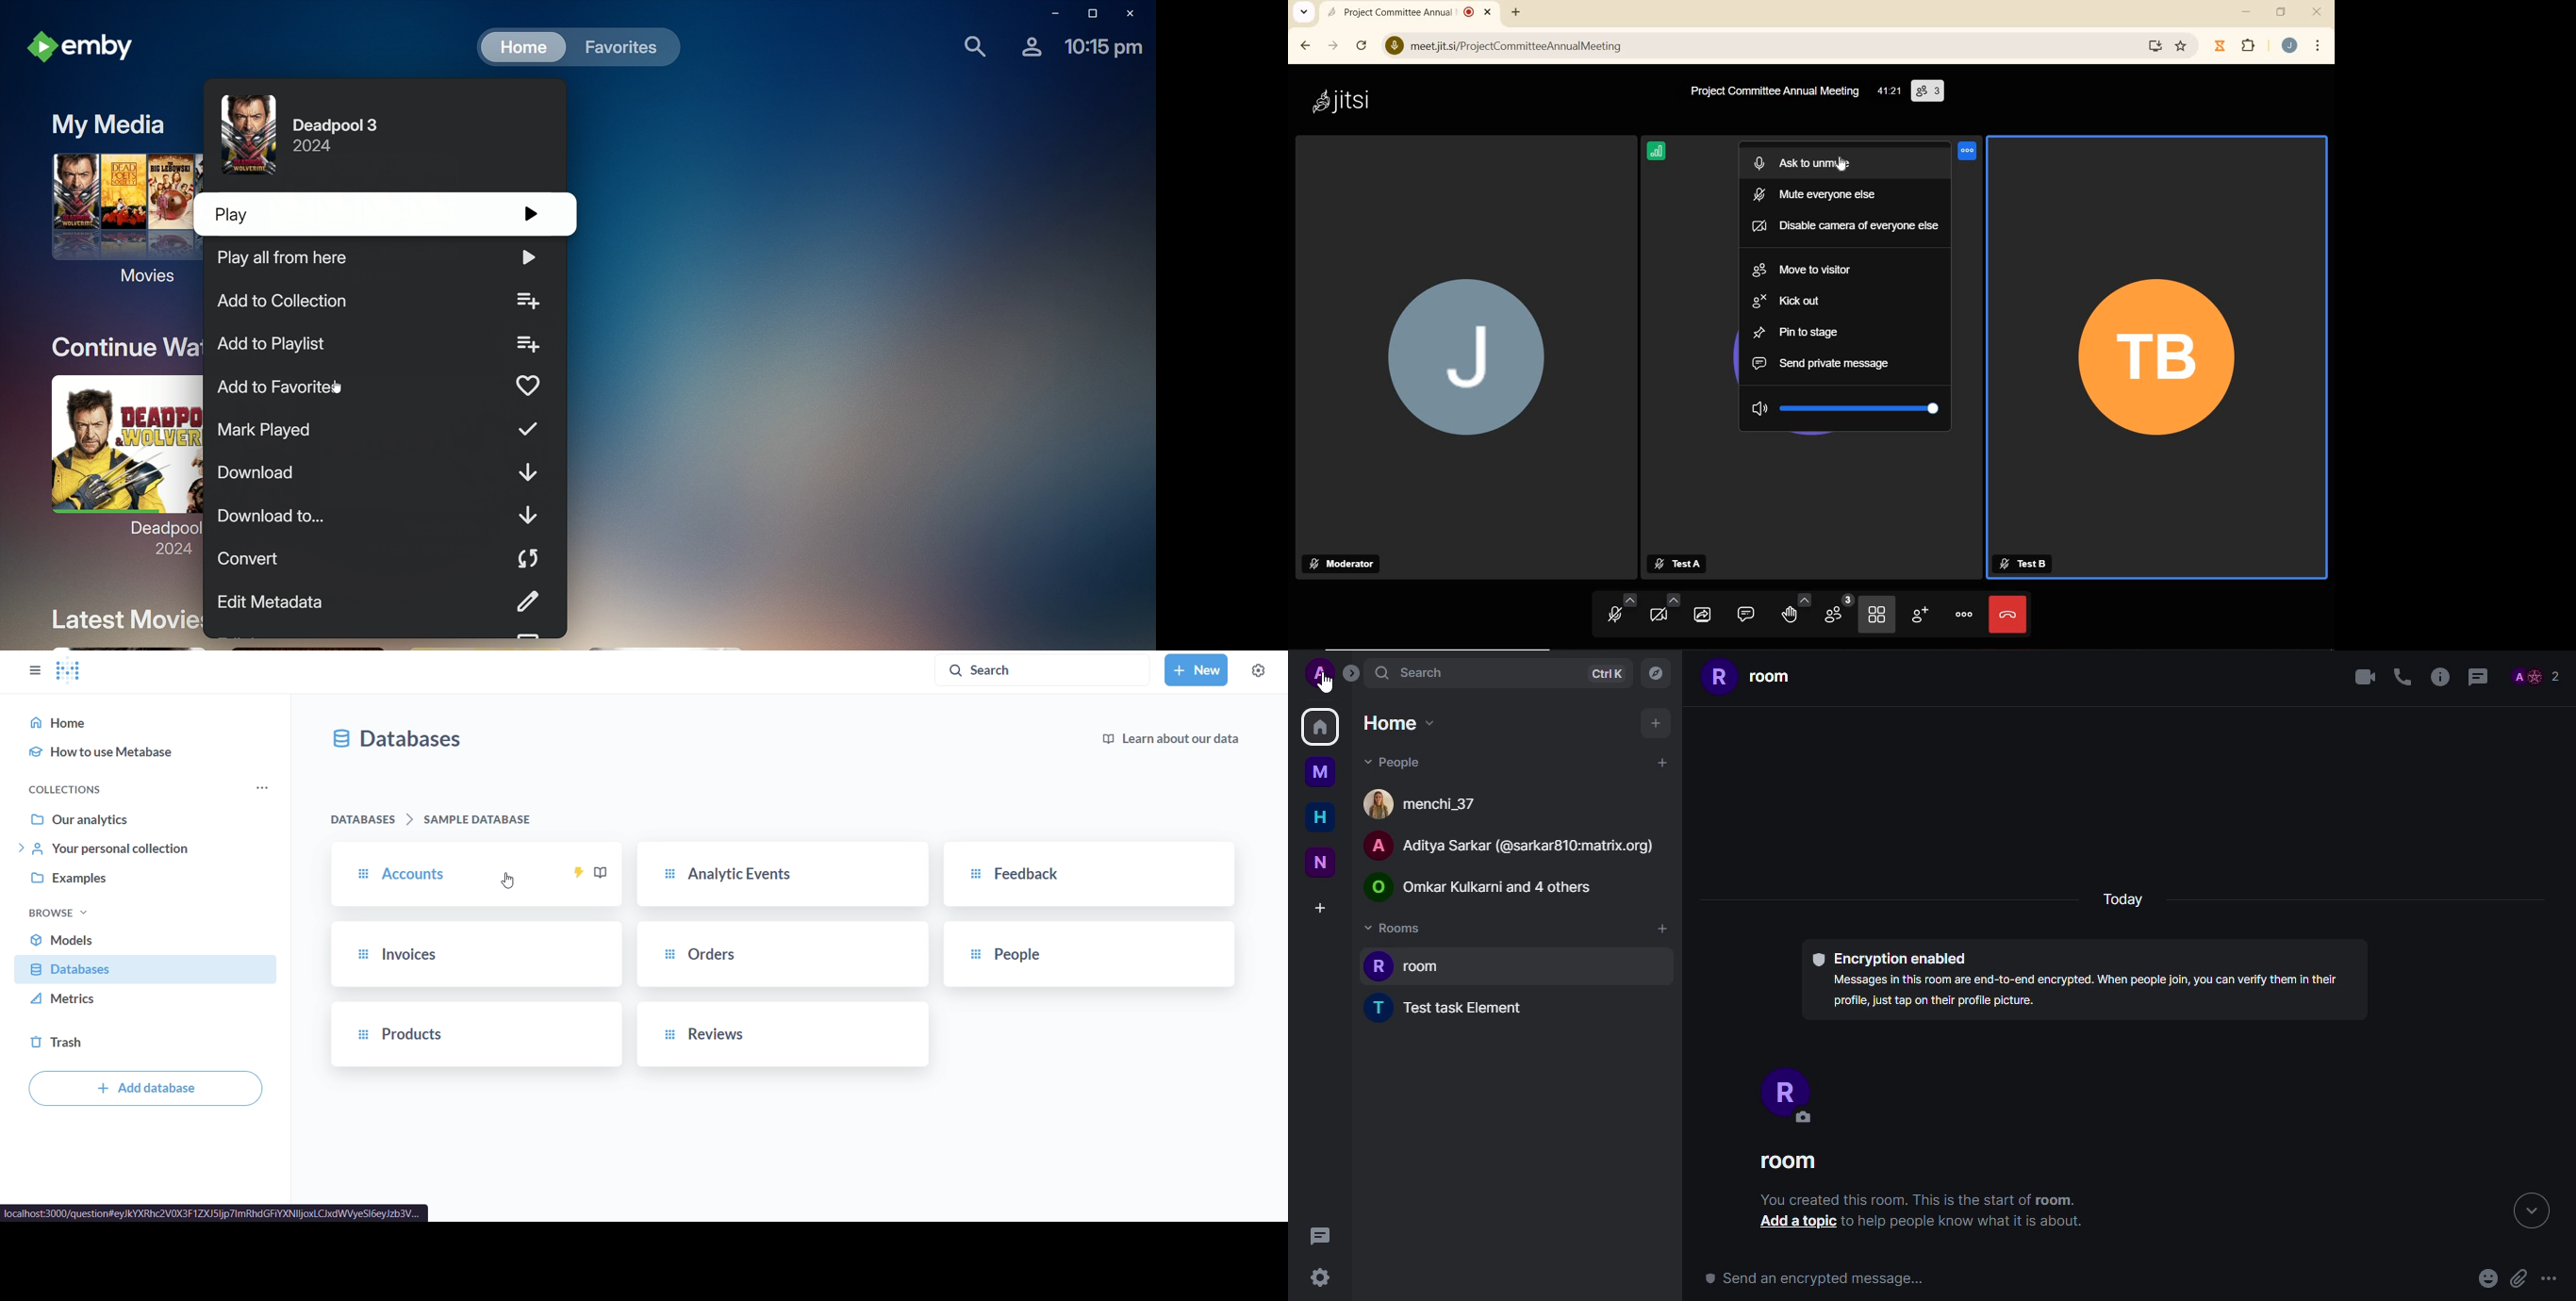 This screenshot has width=2576, height=1316. I want to click on threads, so click(2479, 678).